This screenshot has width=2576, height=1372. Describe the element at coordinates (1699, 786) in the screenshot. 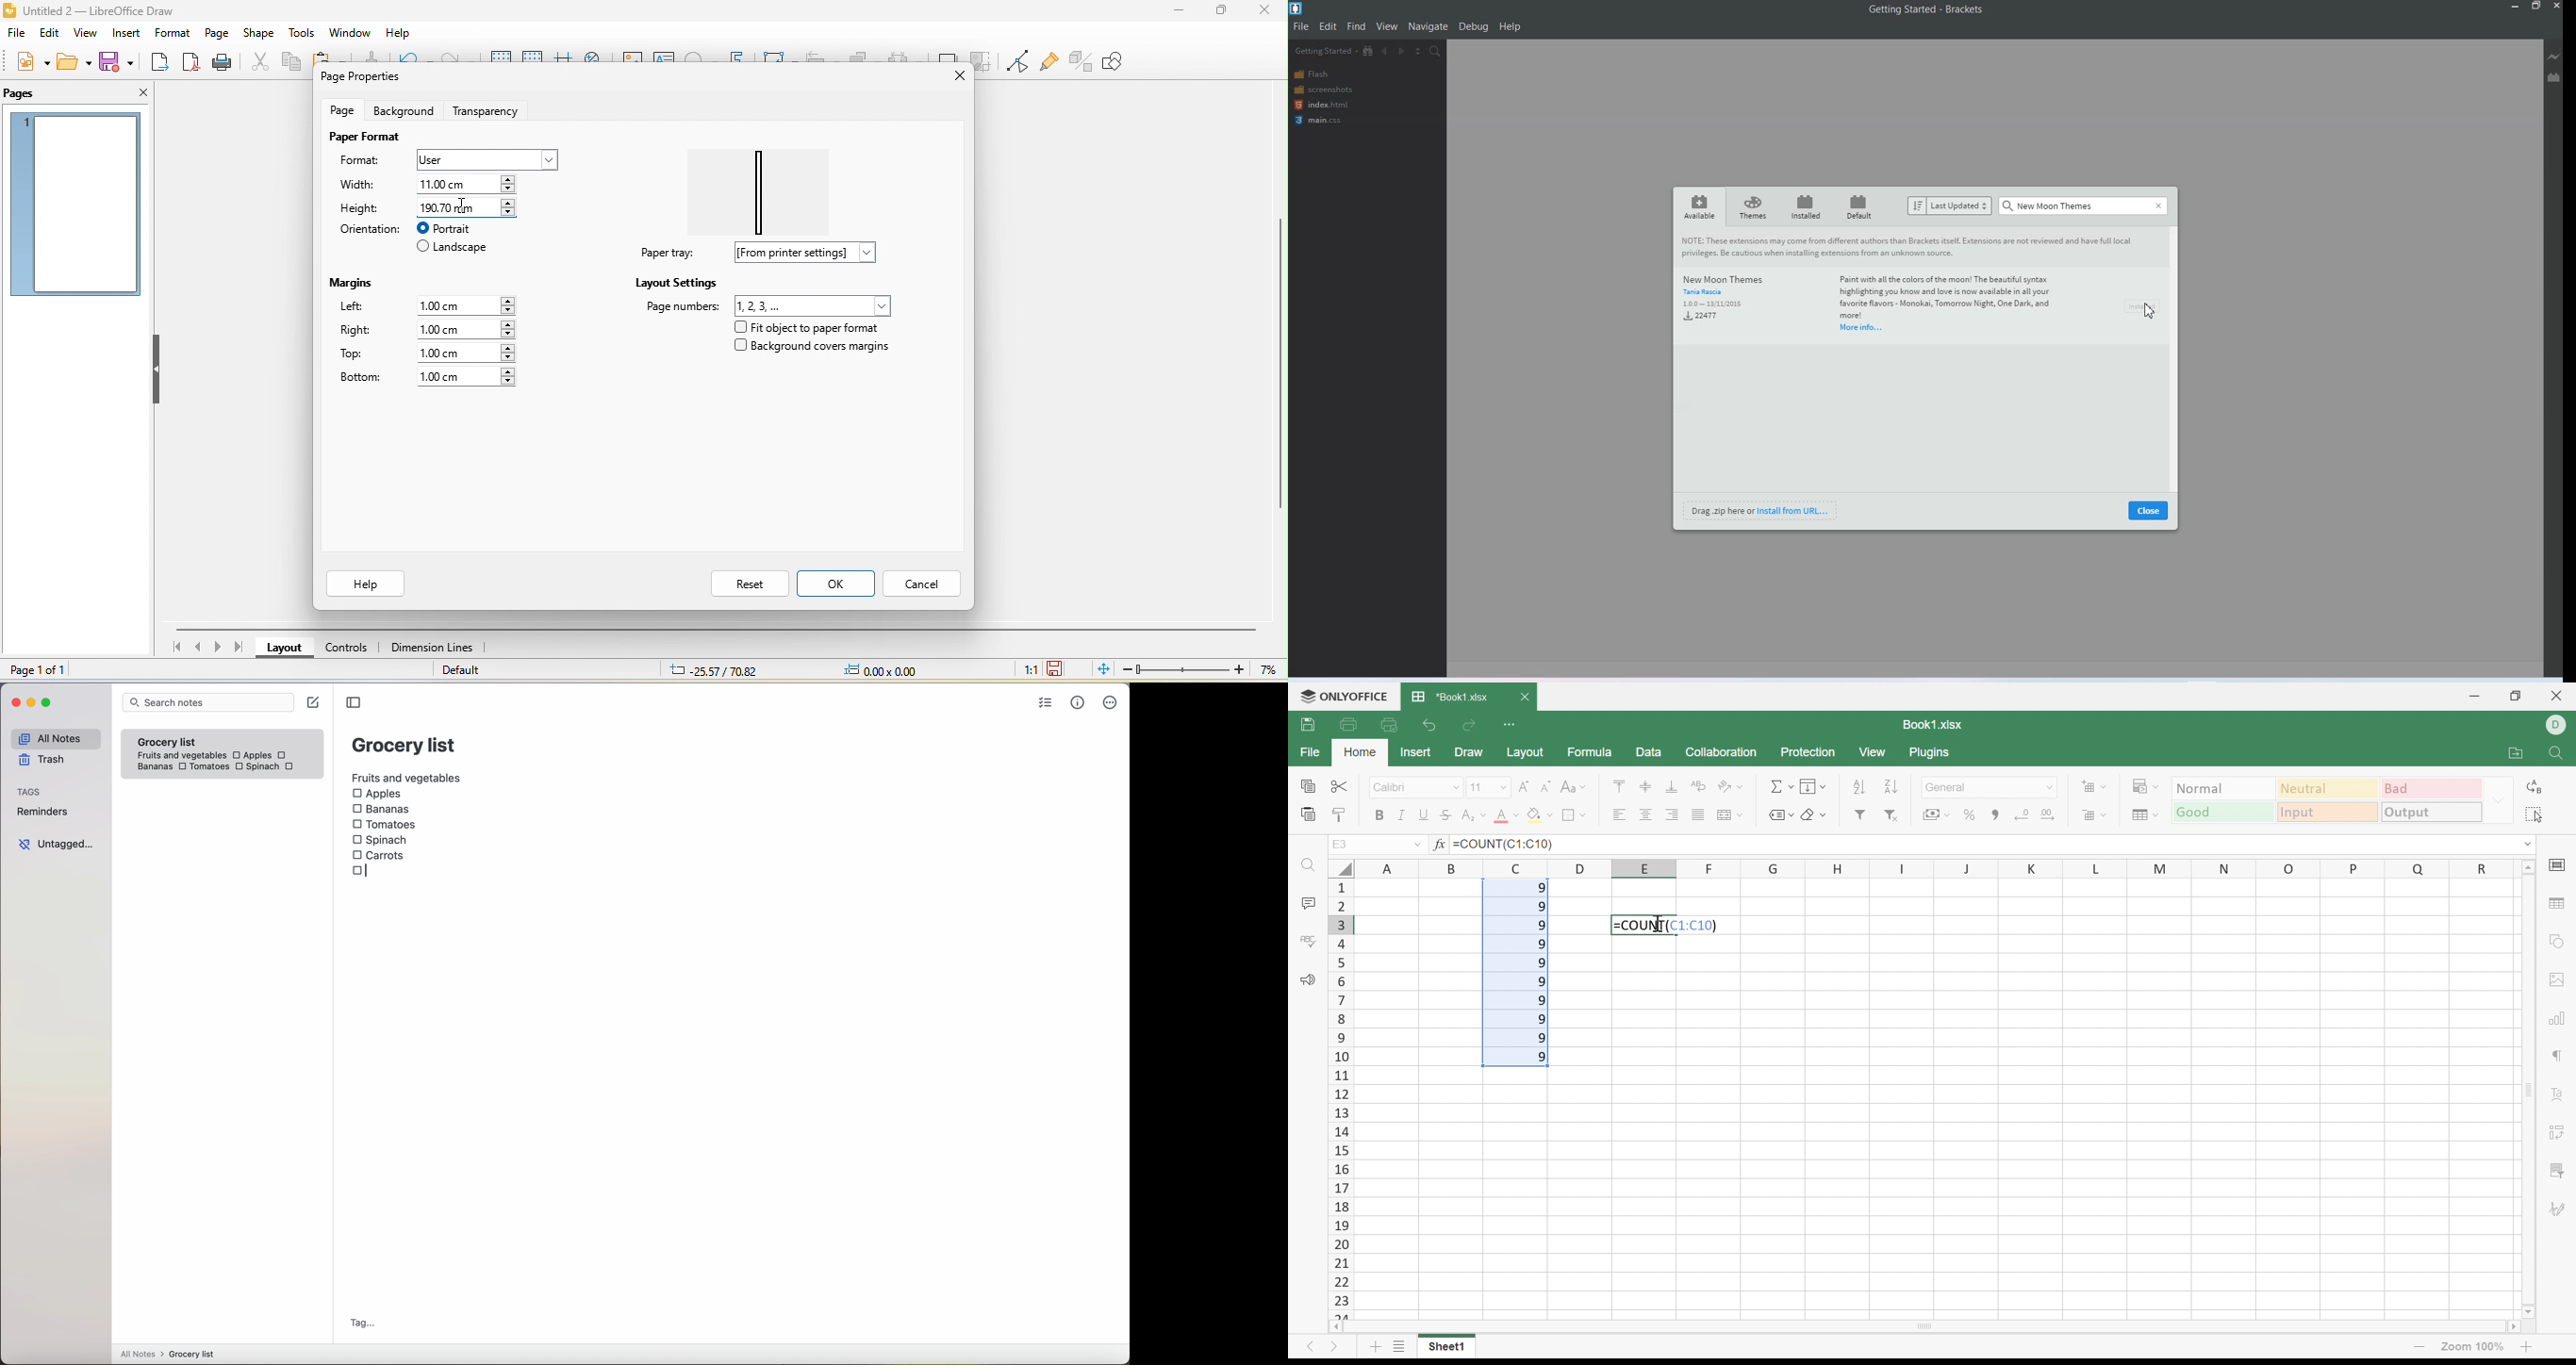

I see `Wrap Text` at that location.